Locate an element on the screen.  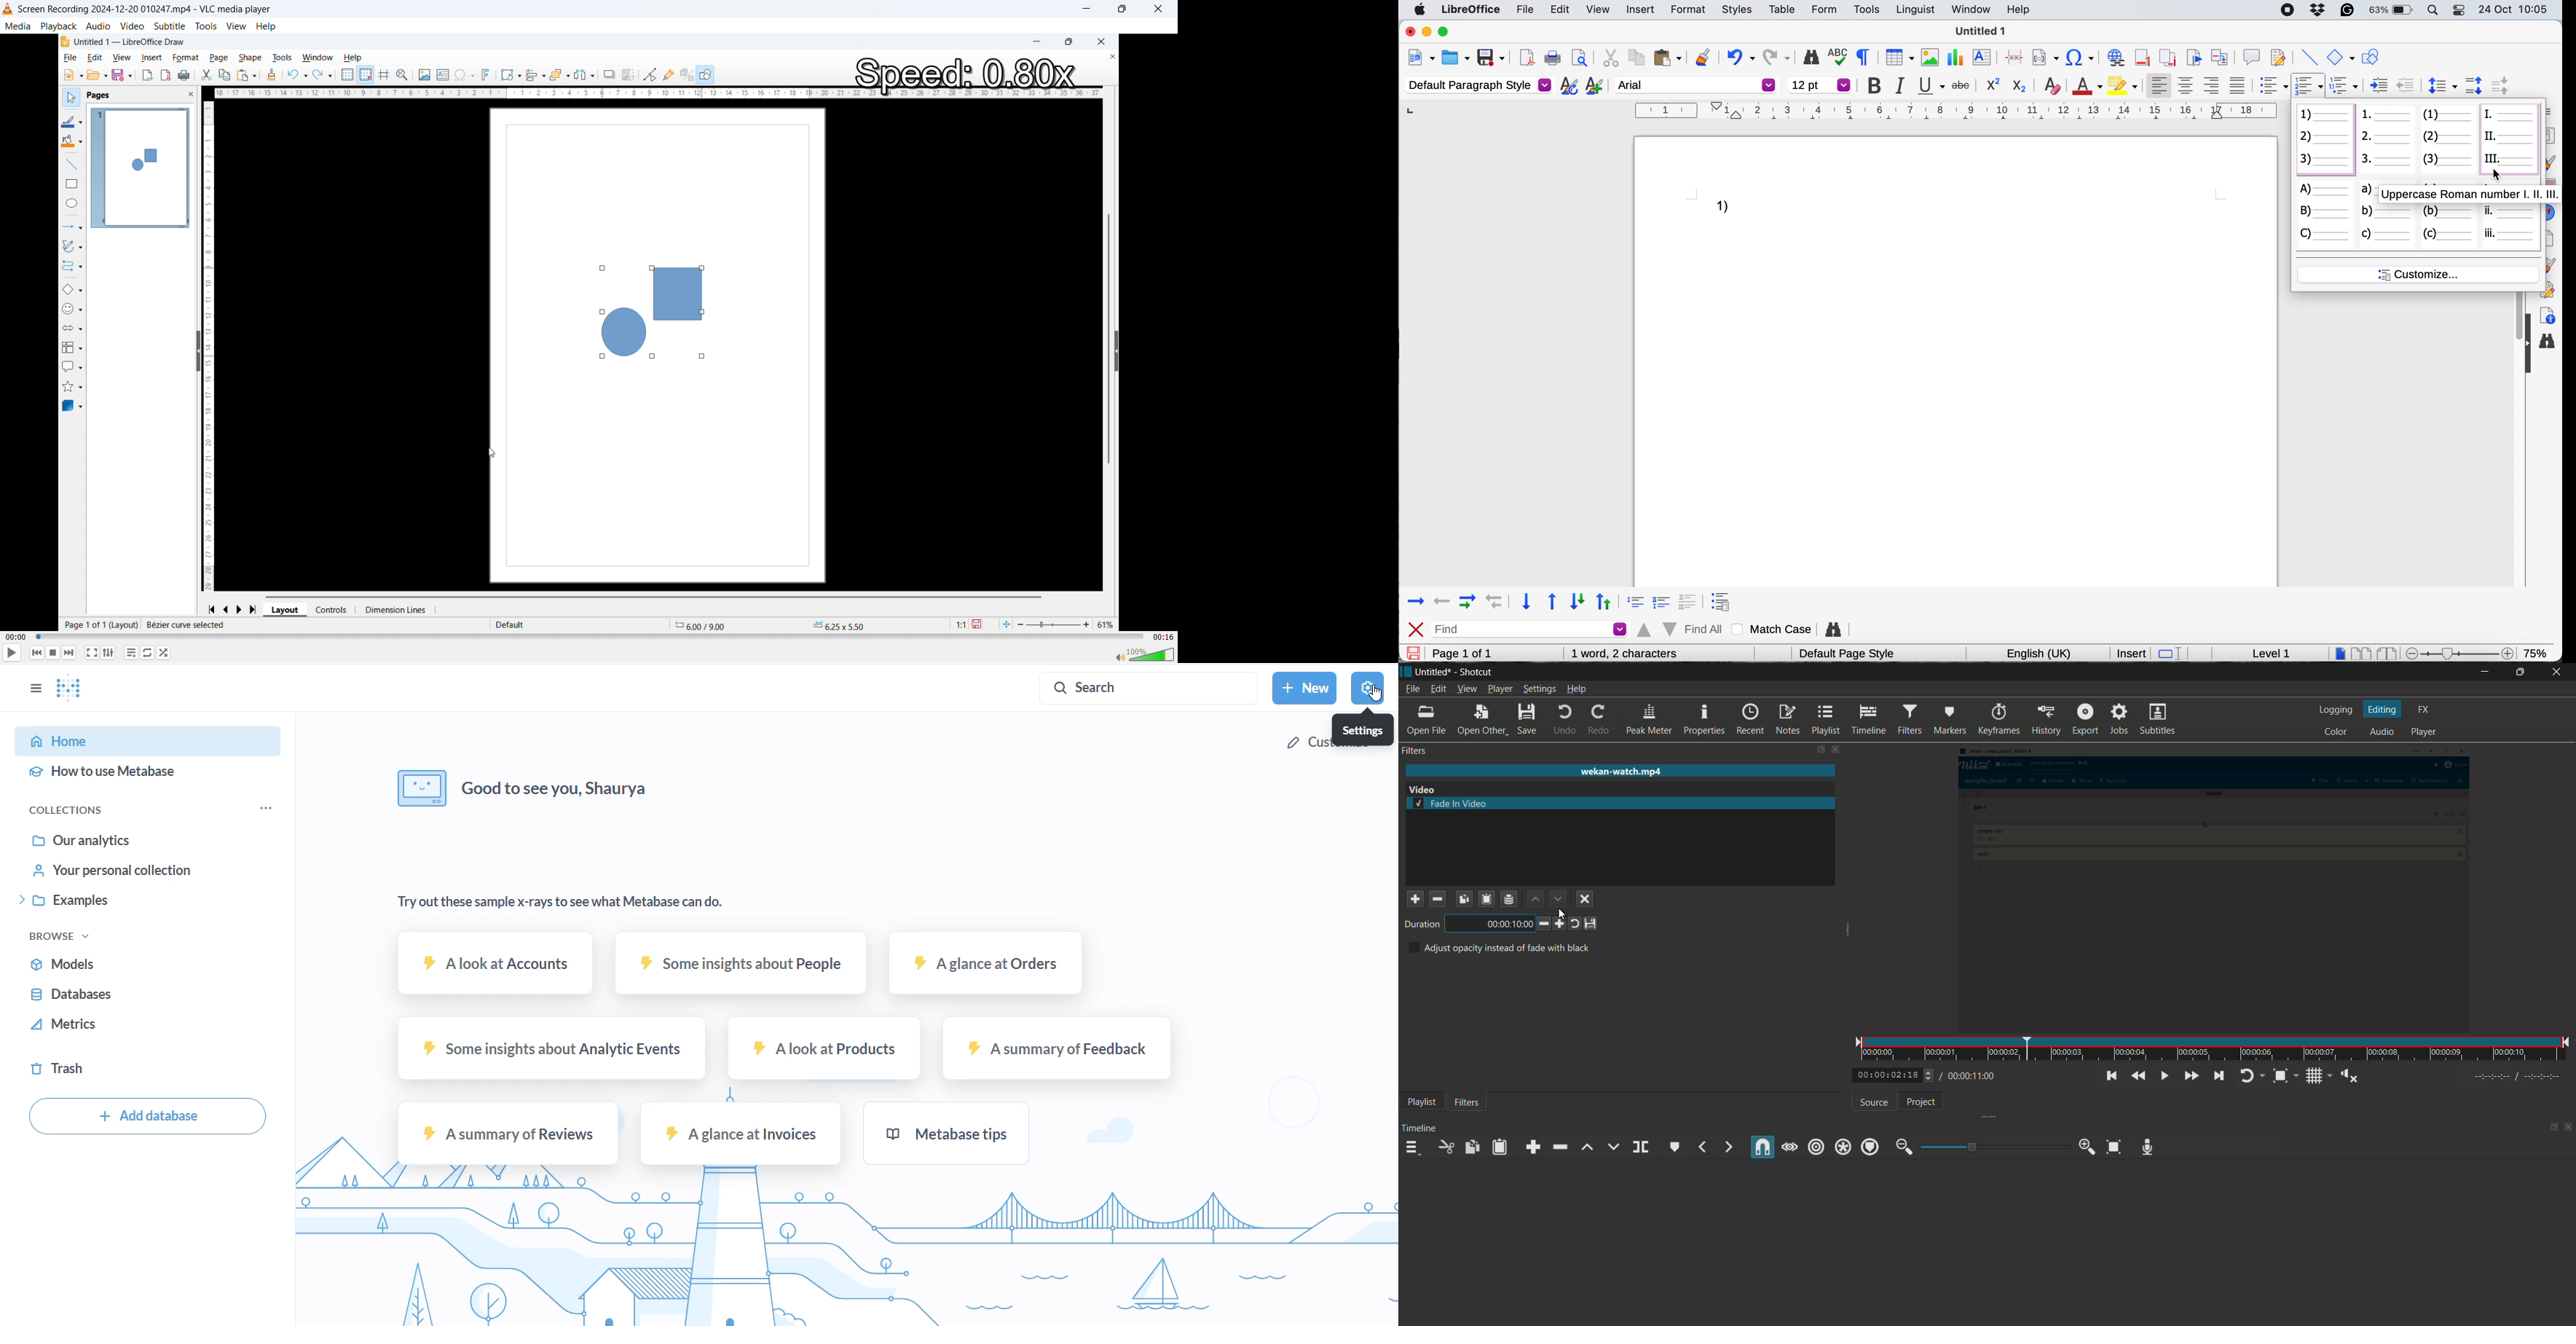
forward or next media  is located at coordinates (70, 653).